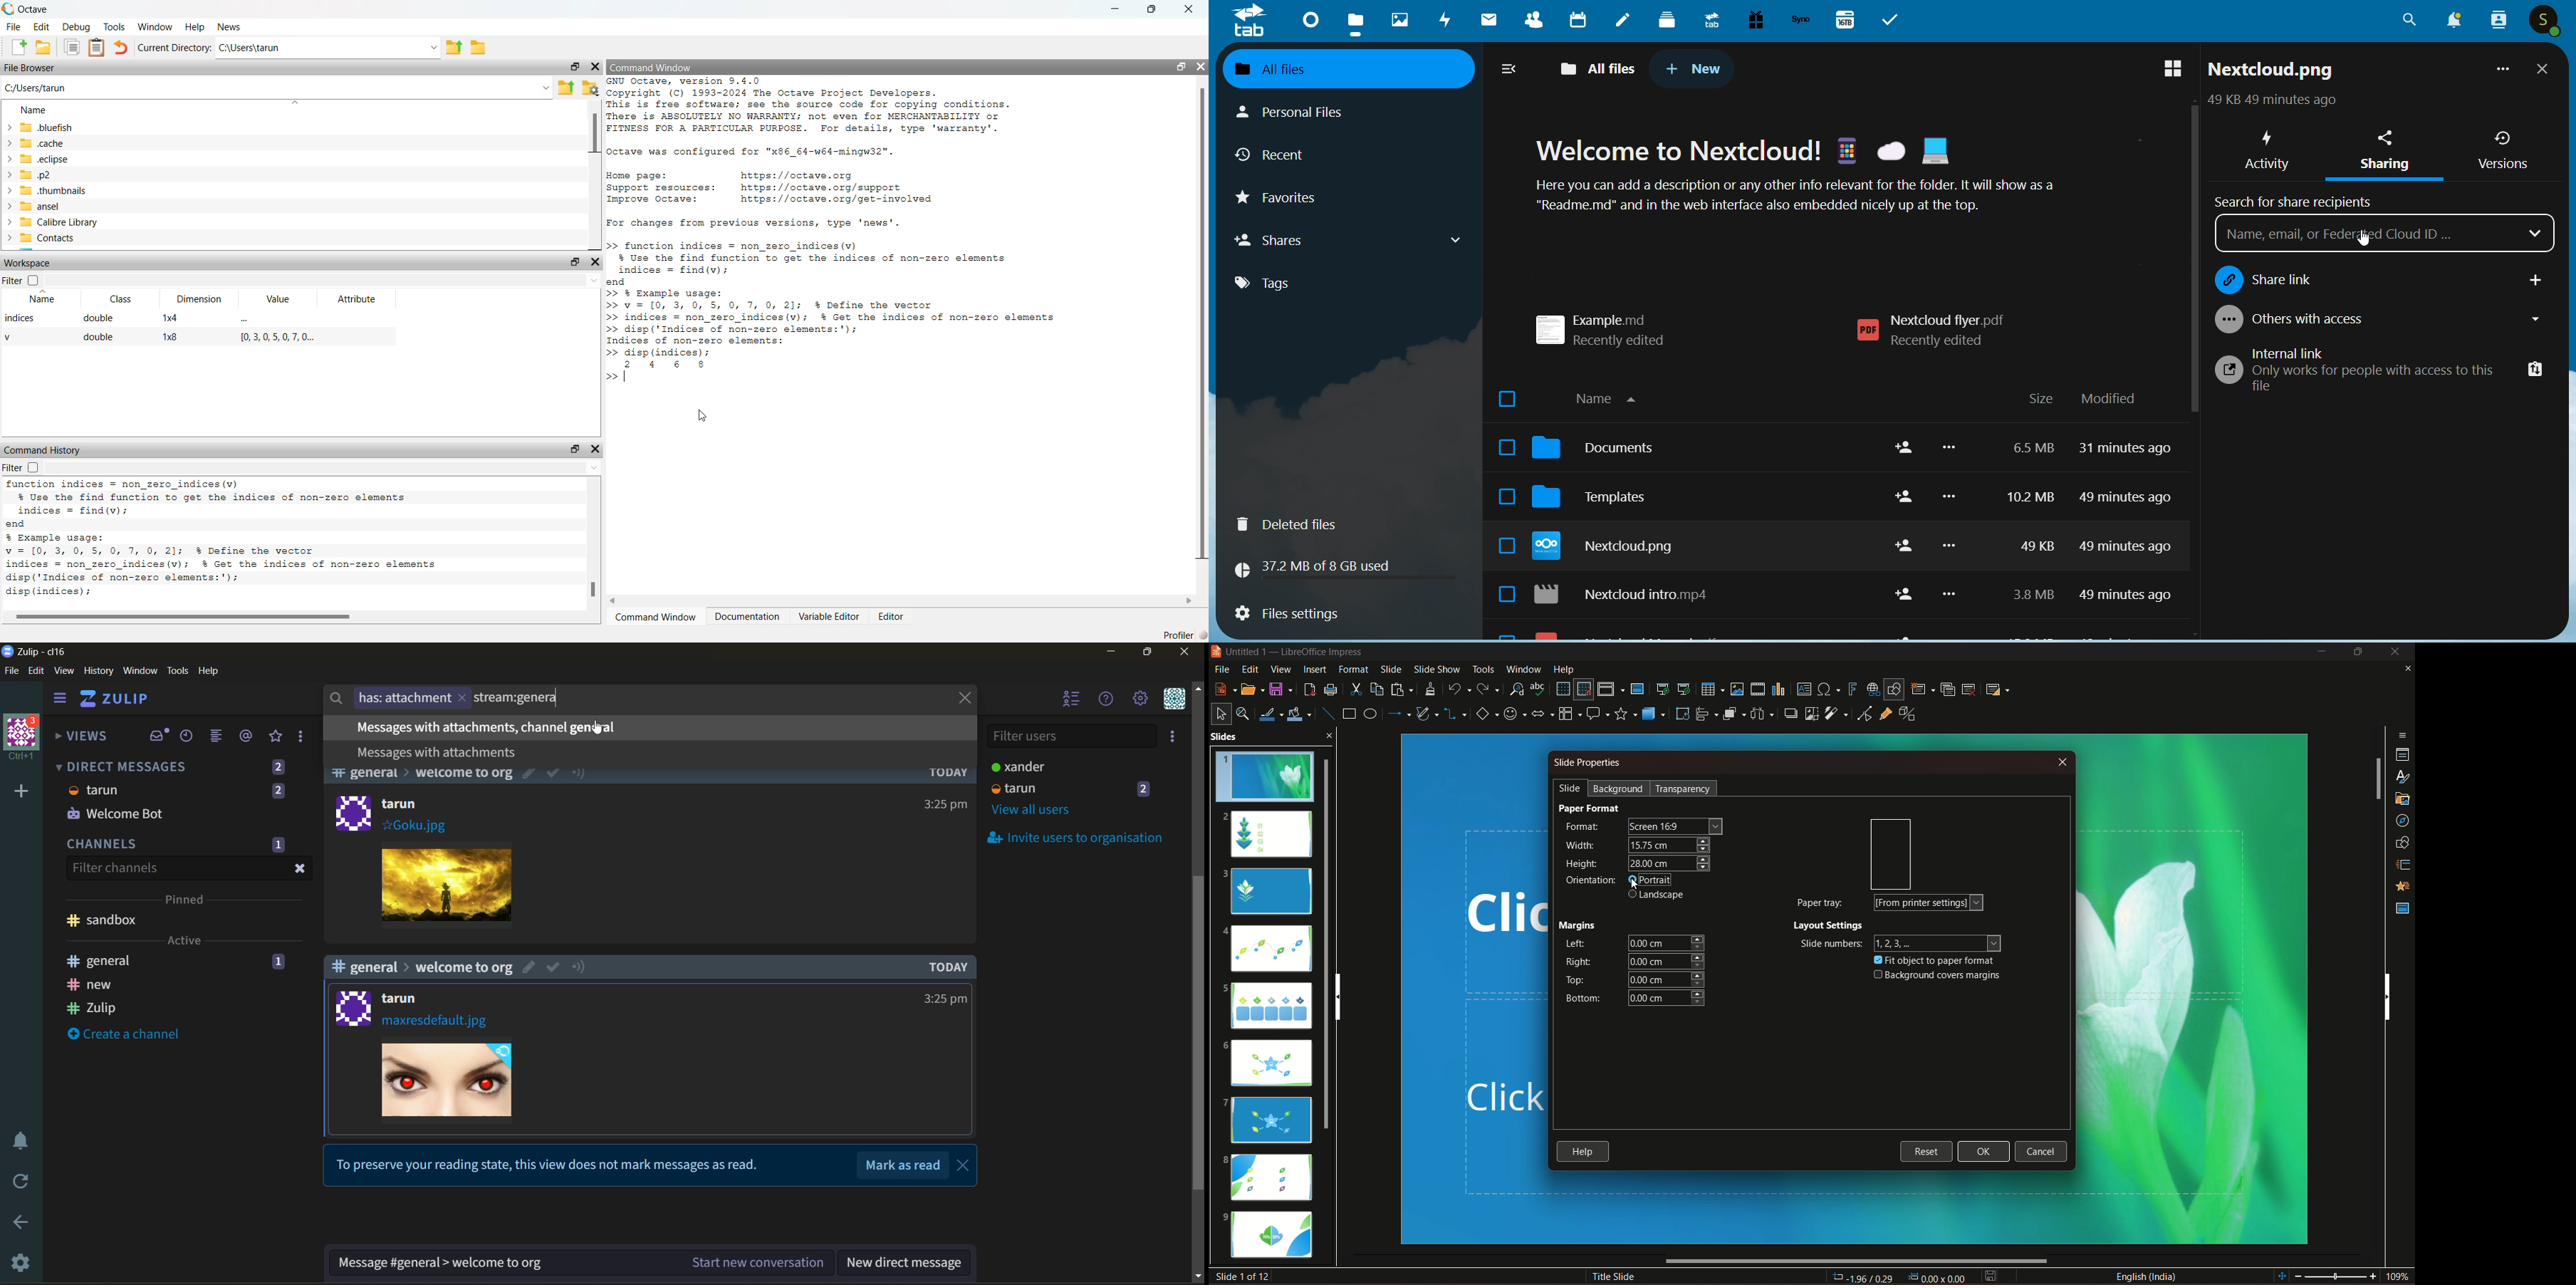 This screenshot has height=1288, width=2576. I want to click on arrange, so click(1734, 715).